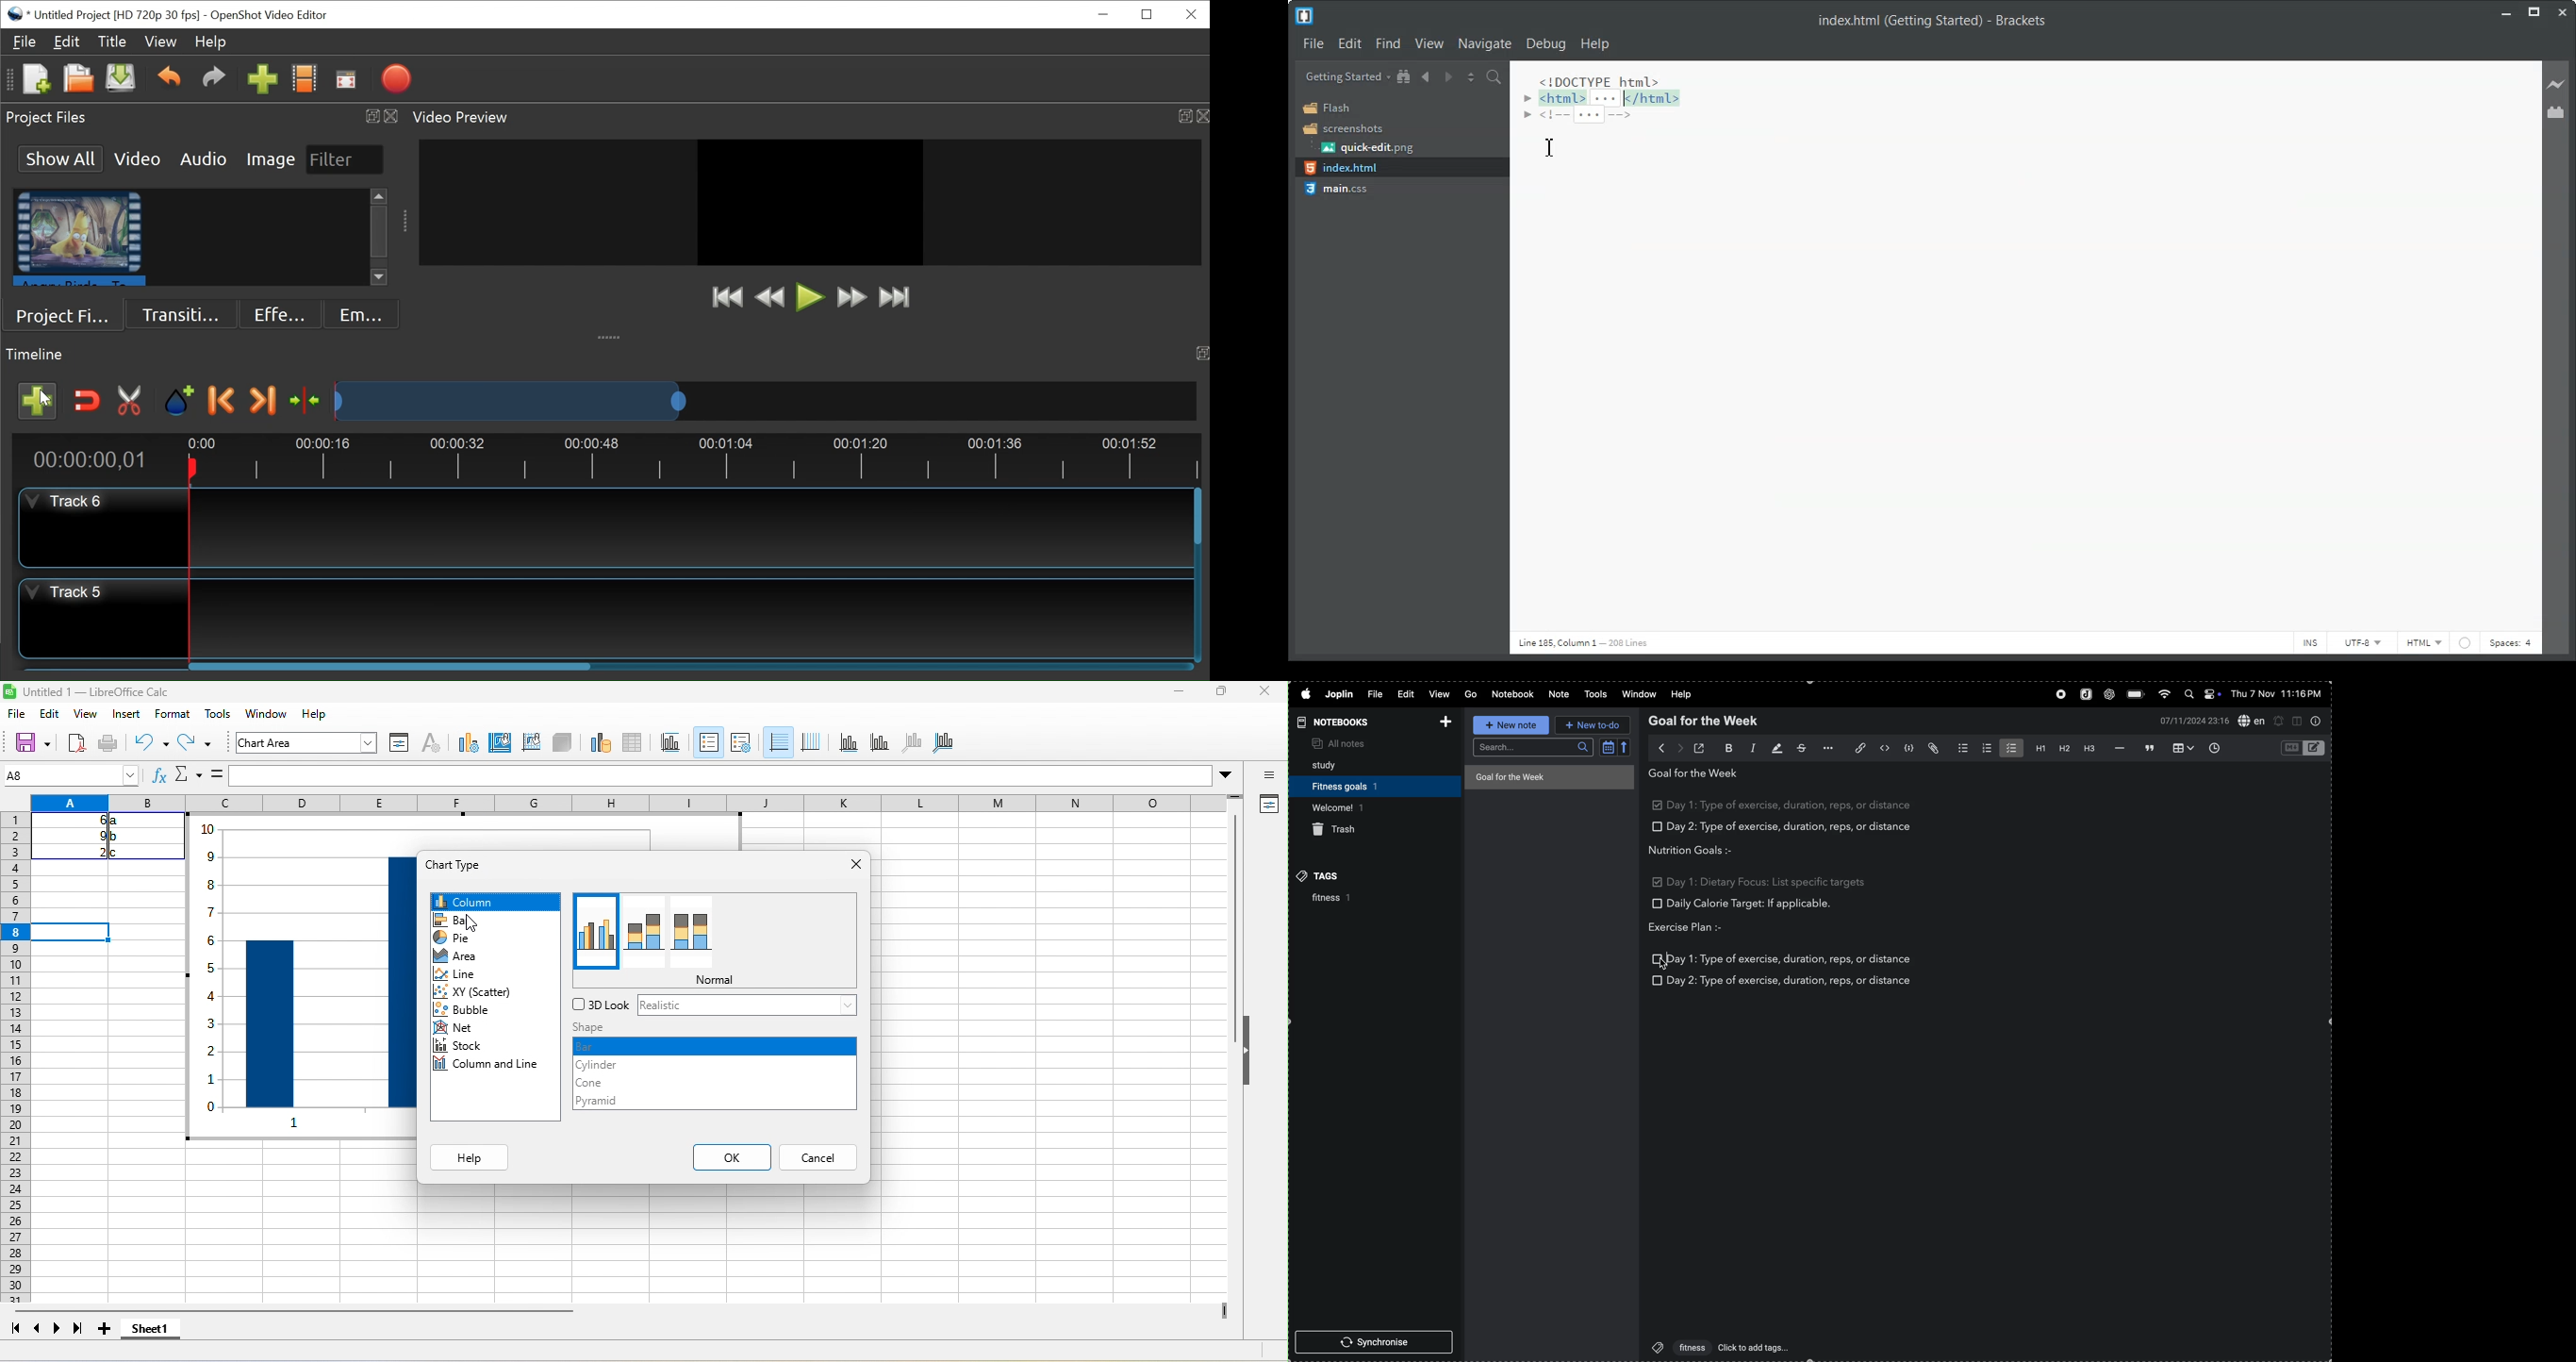 The height and width of the screenshot is (1372, 2576). Describe the element at coordinates (1558, 695) in the screenshot. I see `note` at that location.